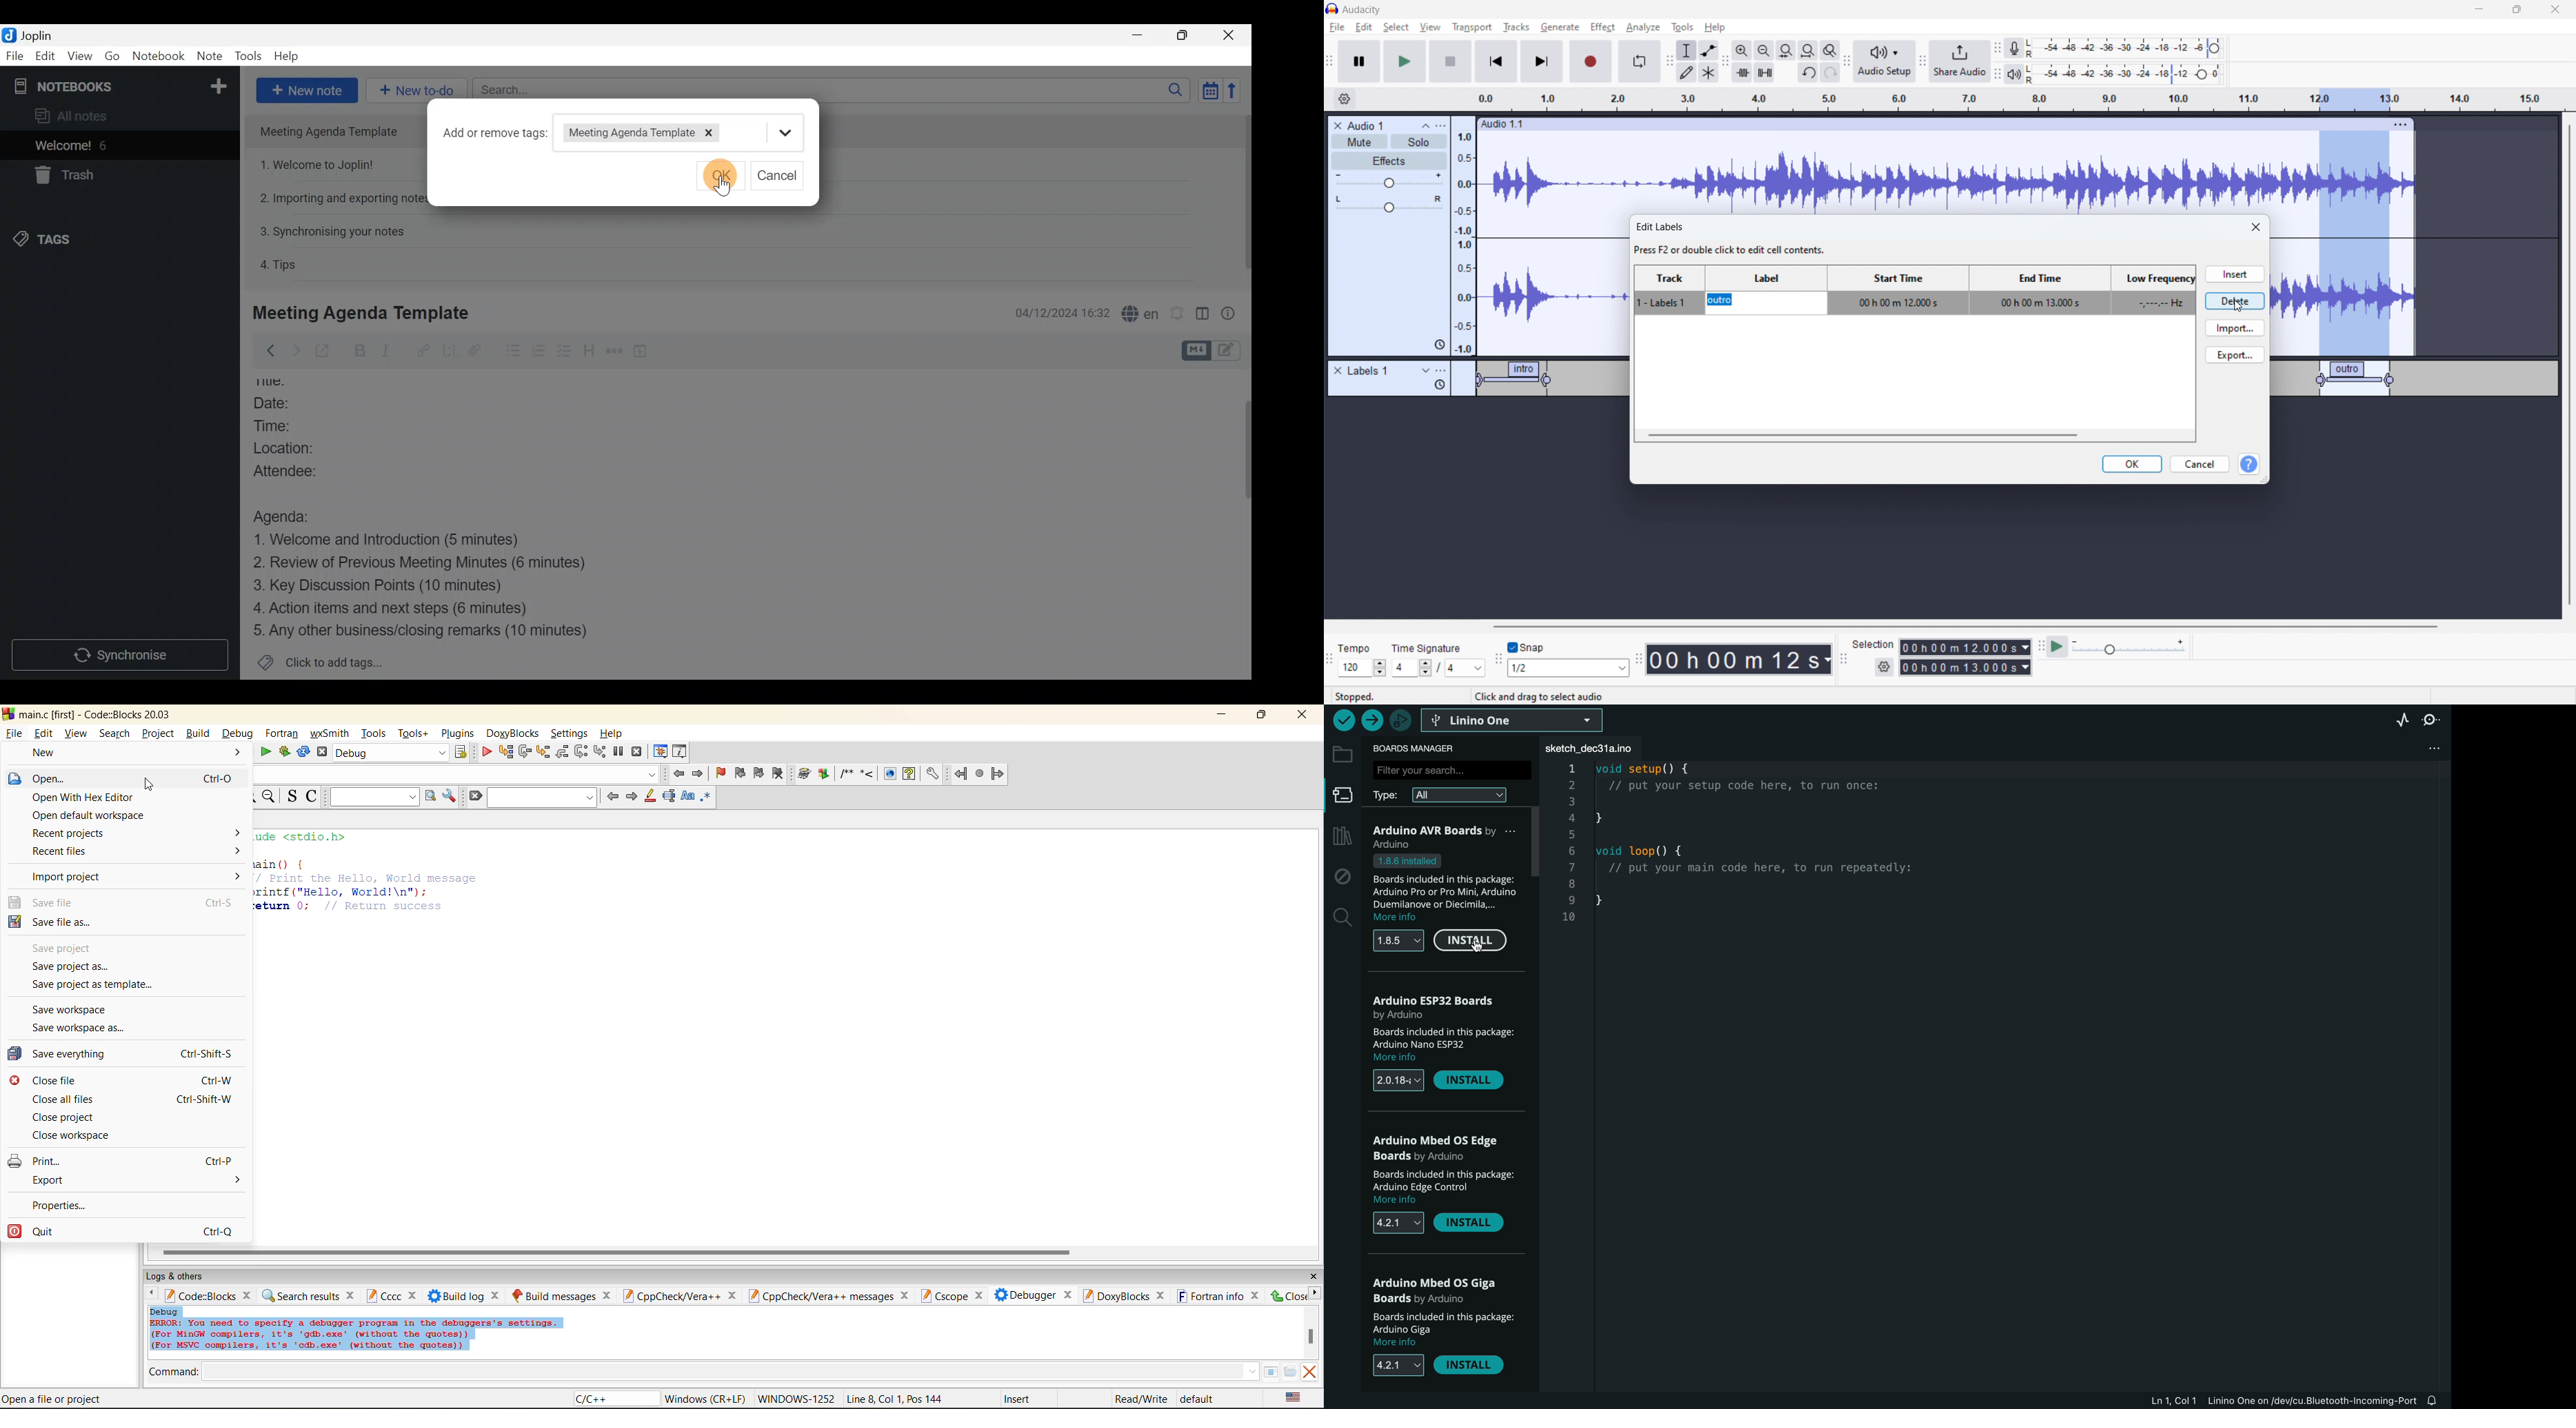 This screenshot has width=2576, height=1428. What do you see at coordinates (134, 778) in the screenshot?
I see `open` at bounding box center [134, 778].